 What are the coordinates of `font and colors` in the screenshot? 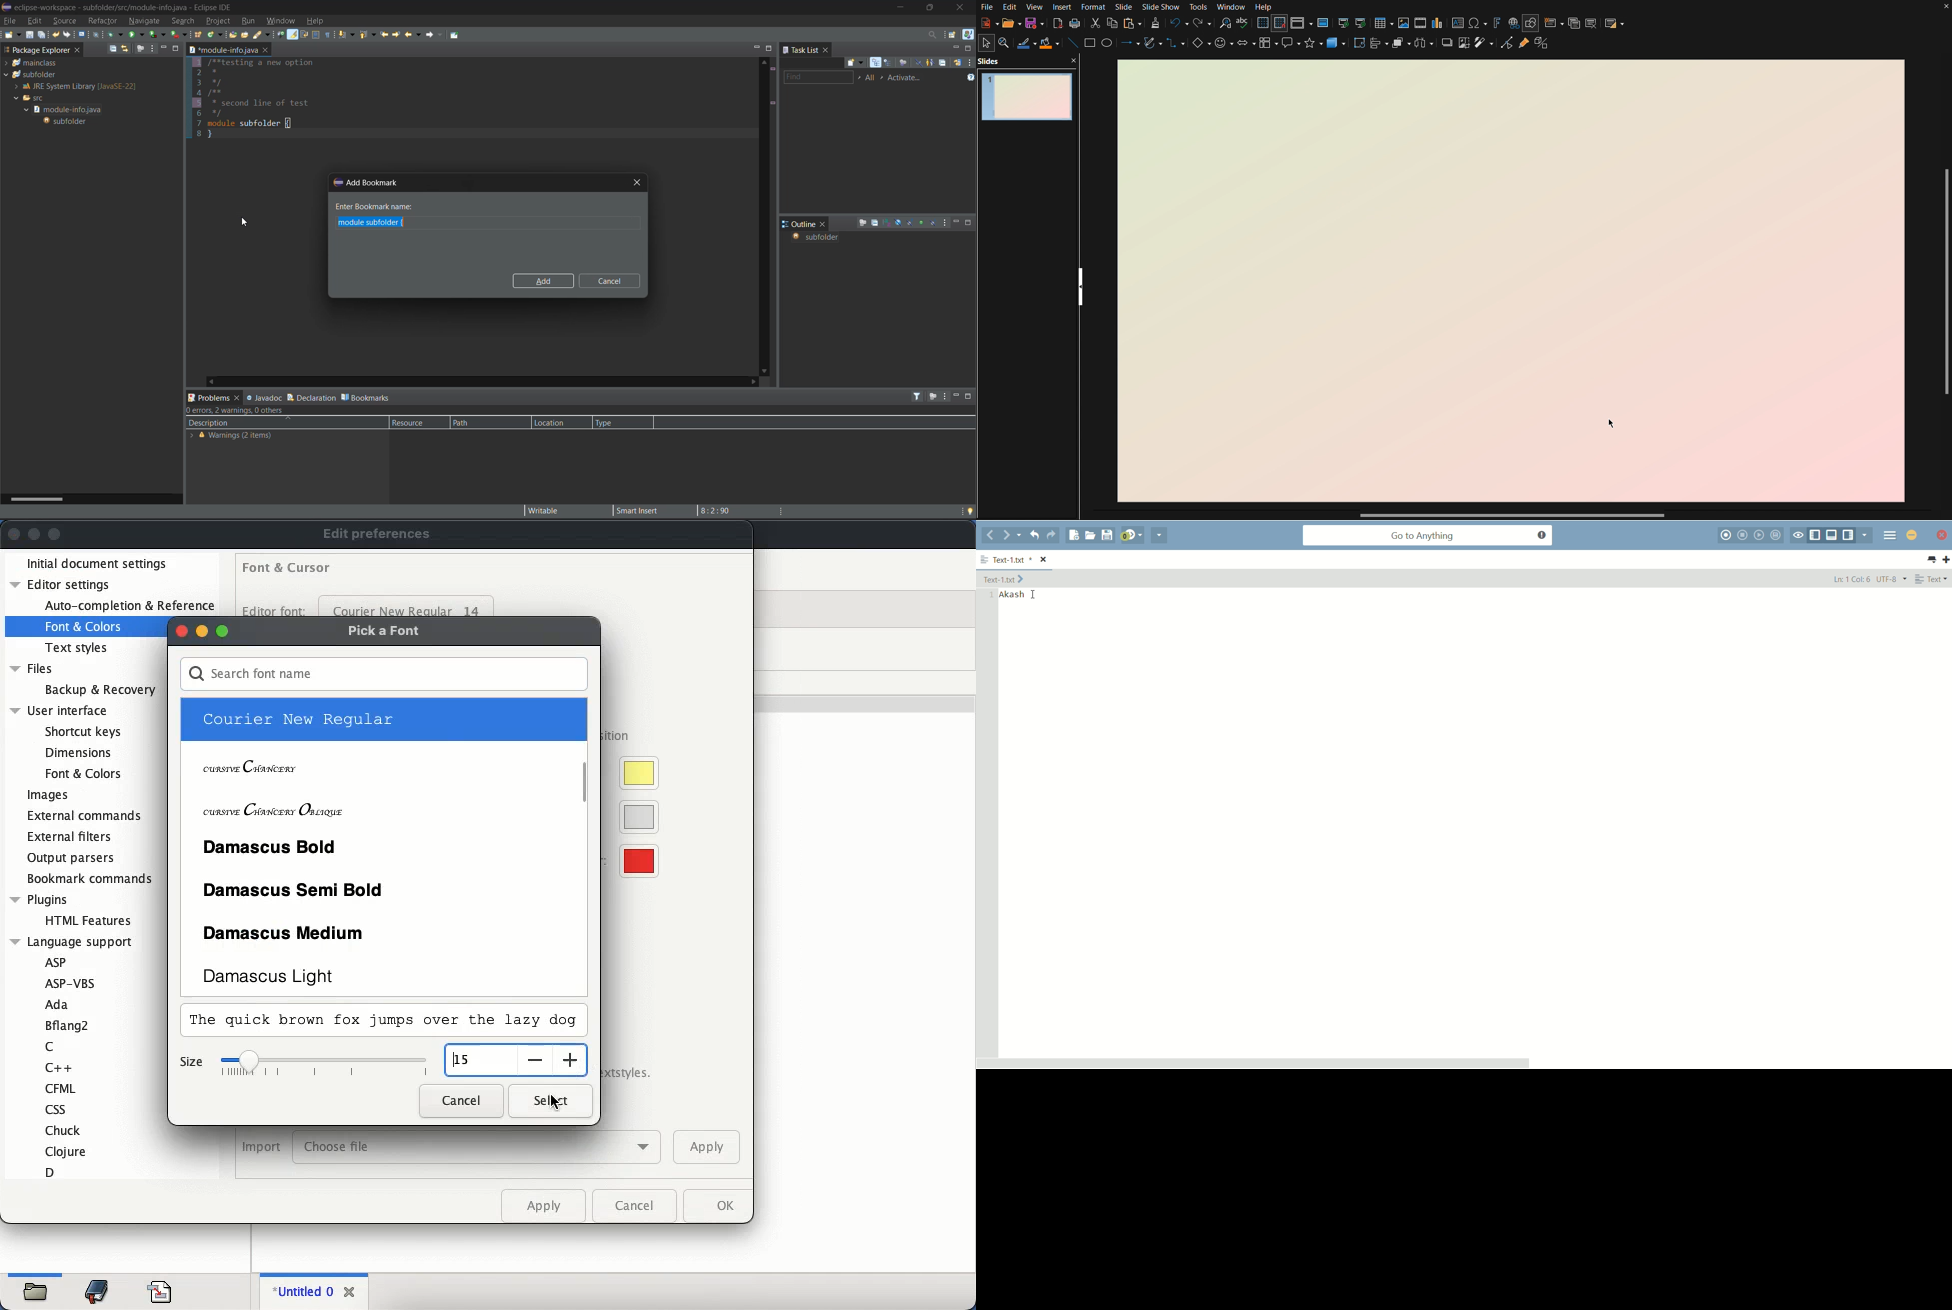 It's located at (85, 627).